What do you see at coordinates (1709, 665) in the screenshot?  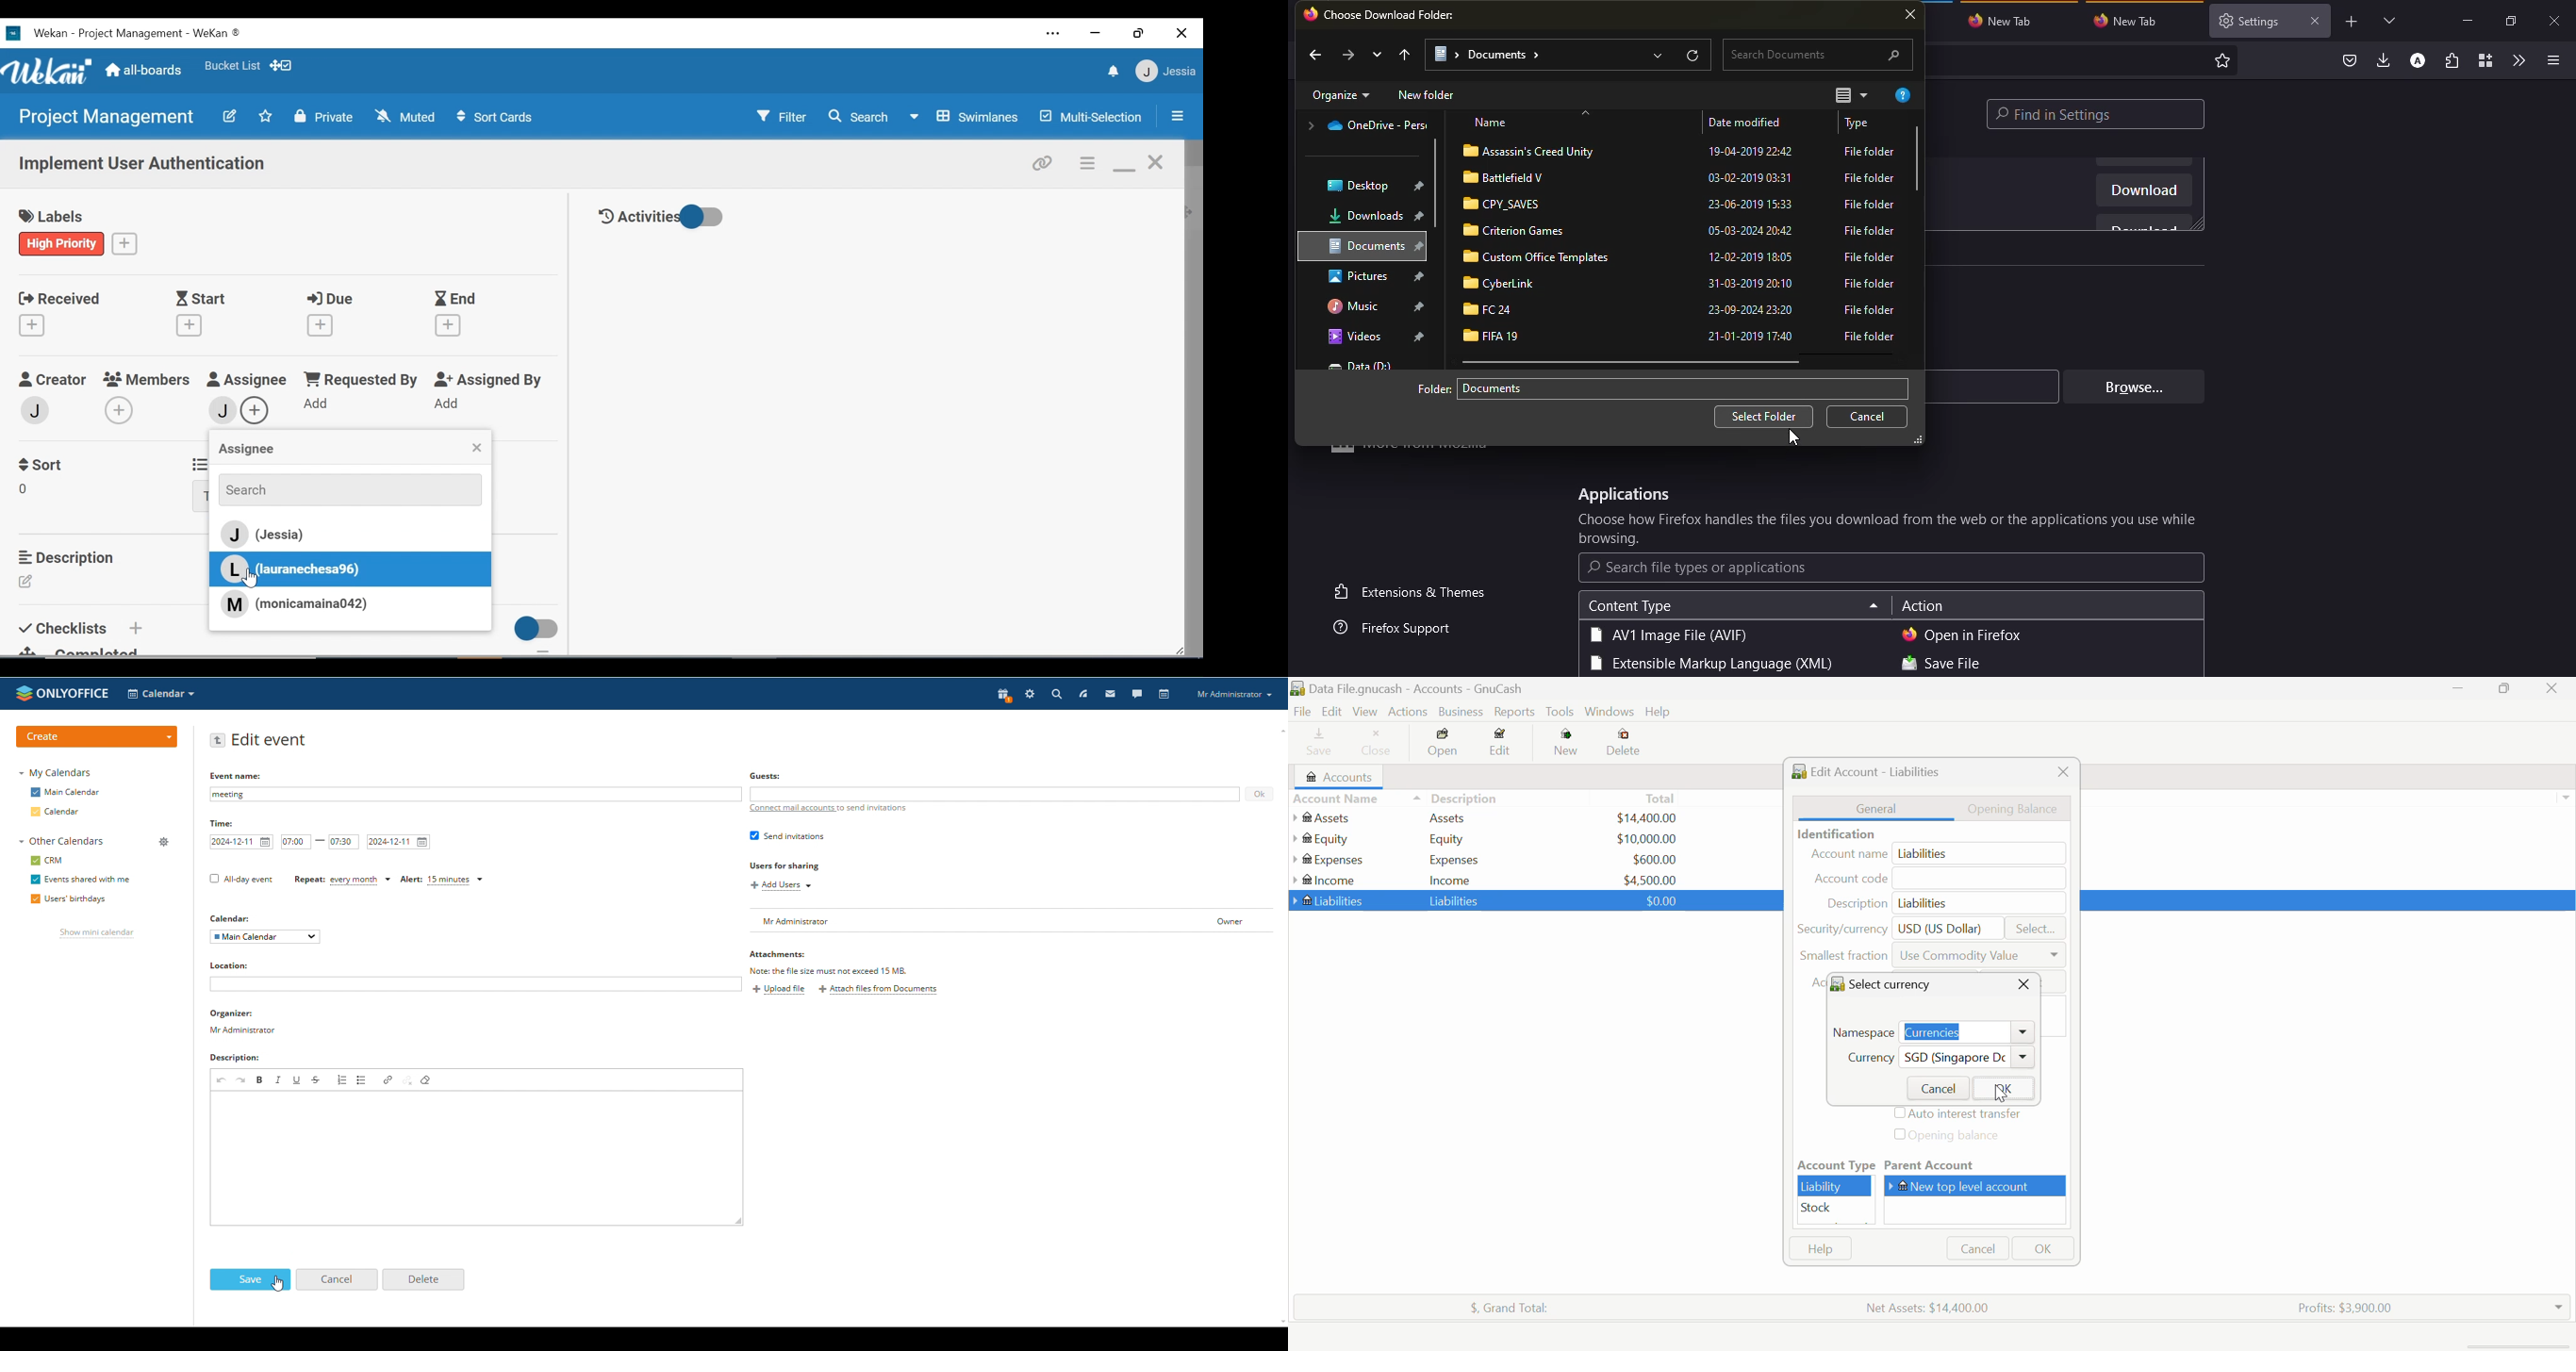 I see `type` at bounding box center [1709, 665].